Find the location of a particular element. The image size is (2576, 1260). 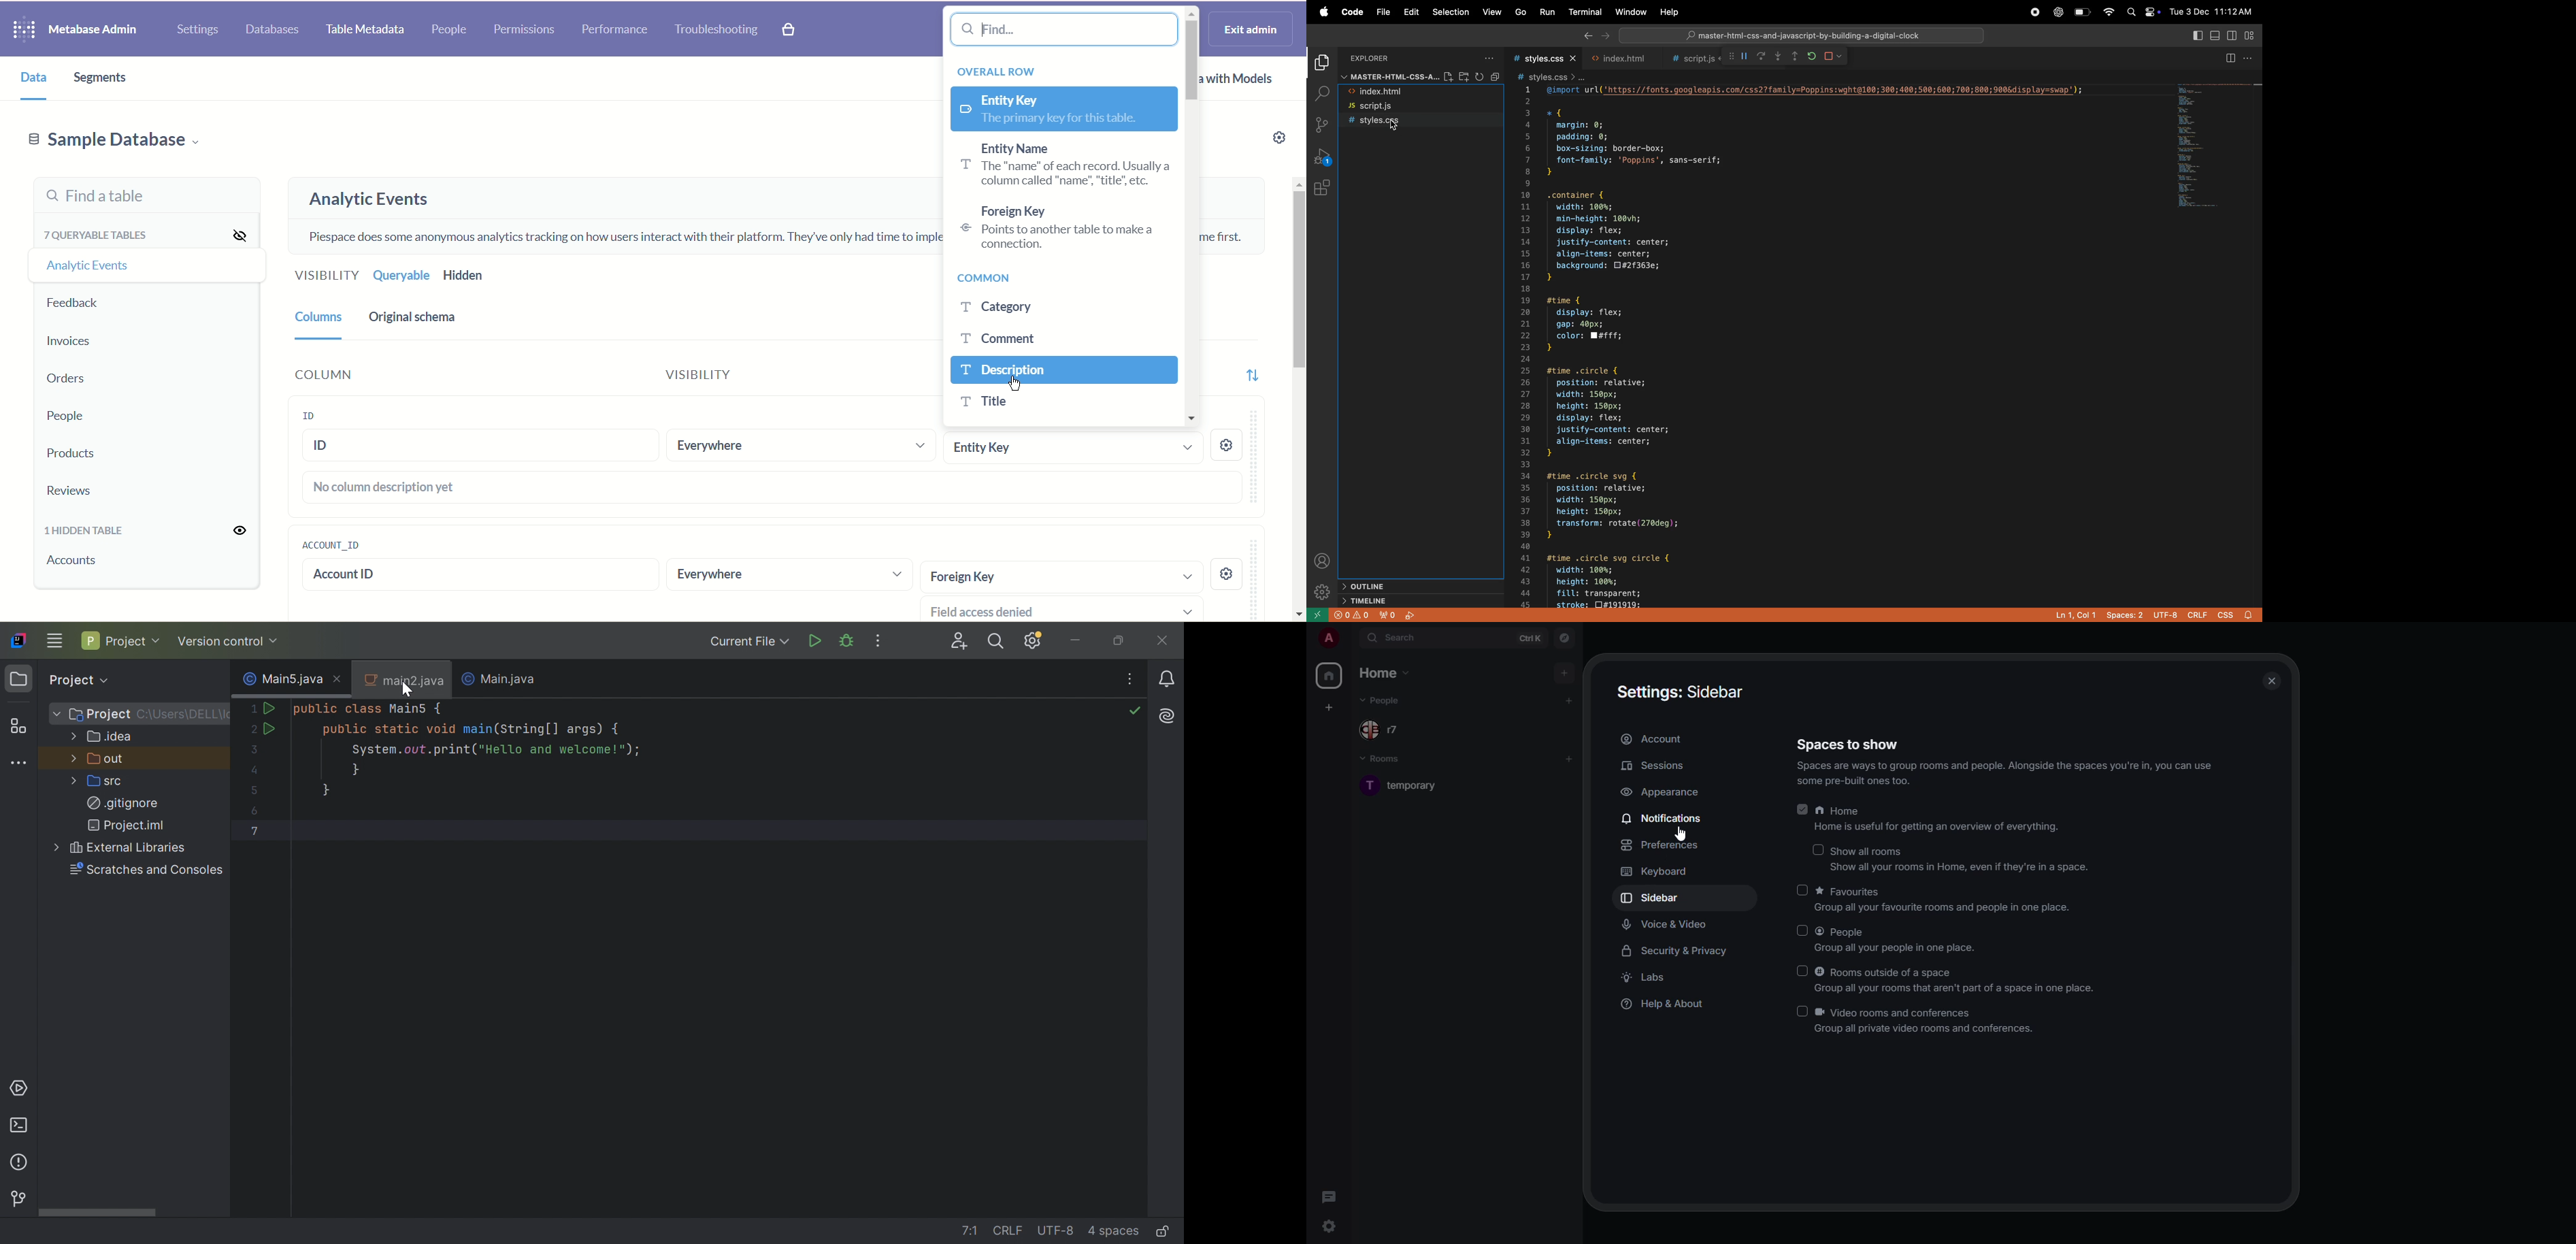

Cursor is located at coordinates (1395, 128).